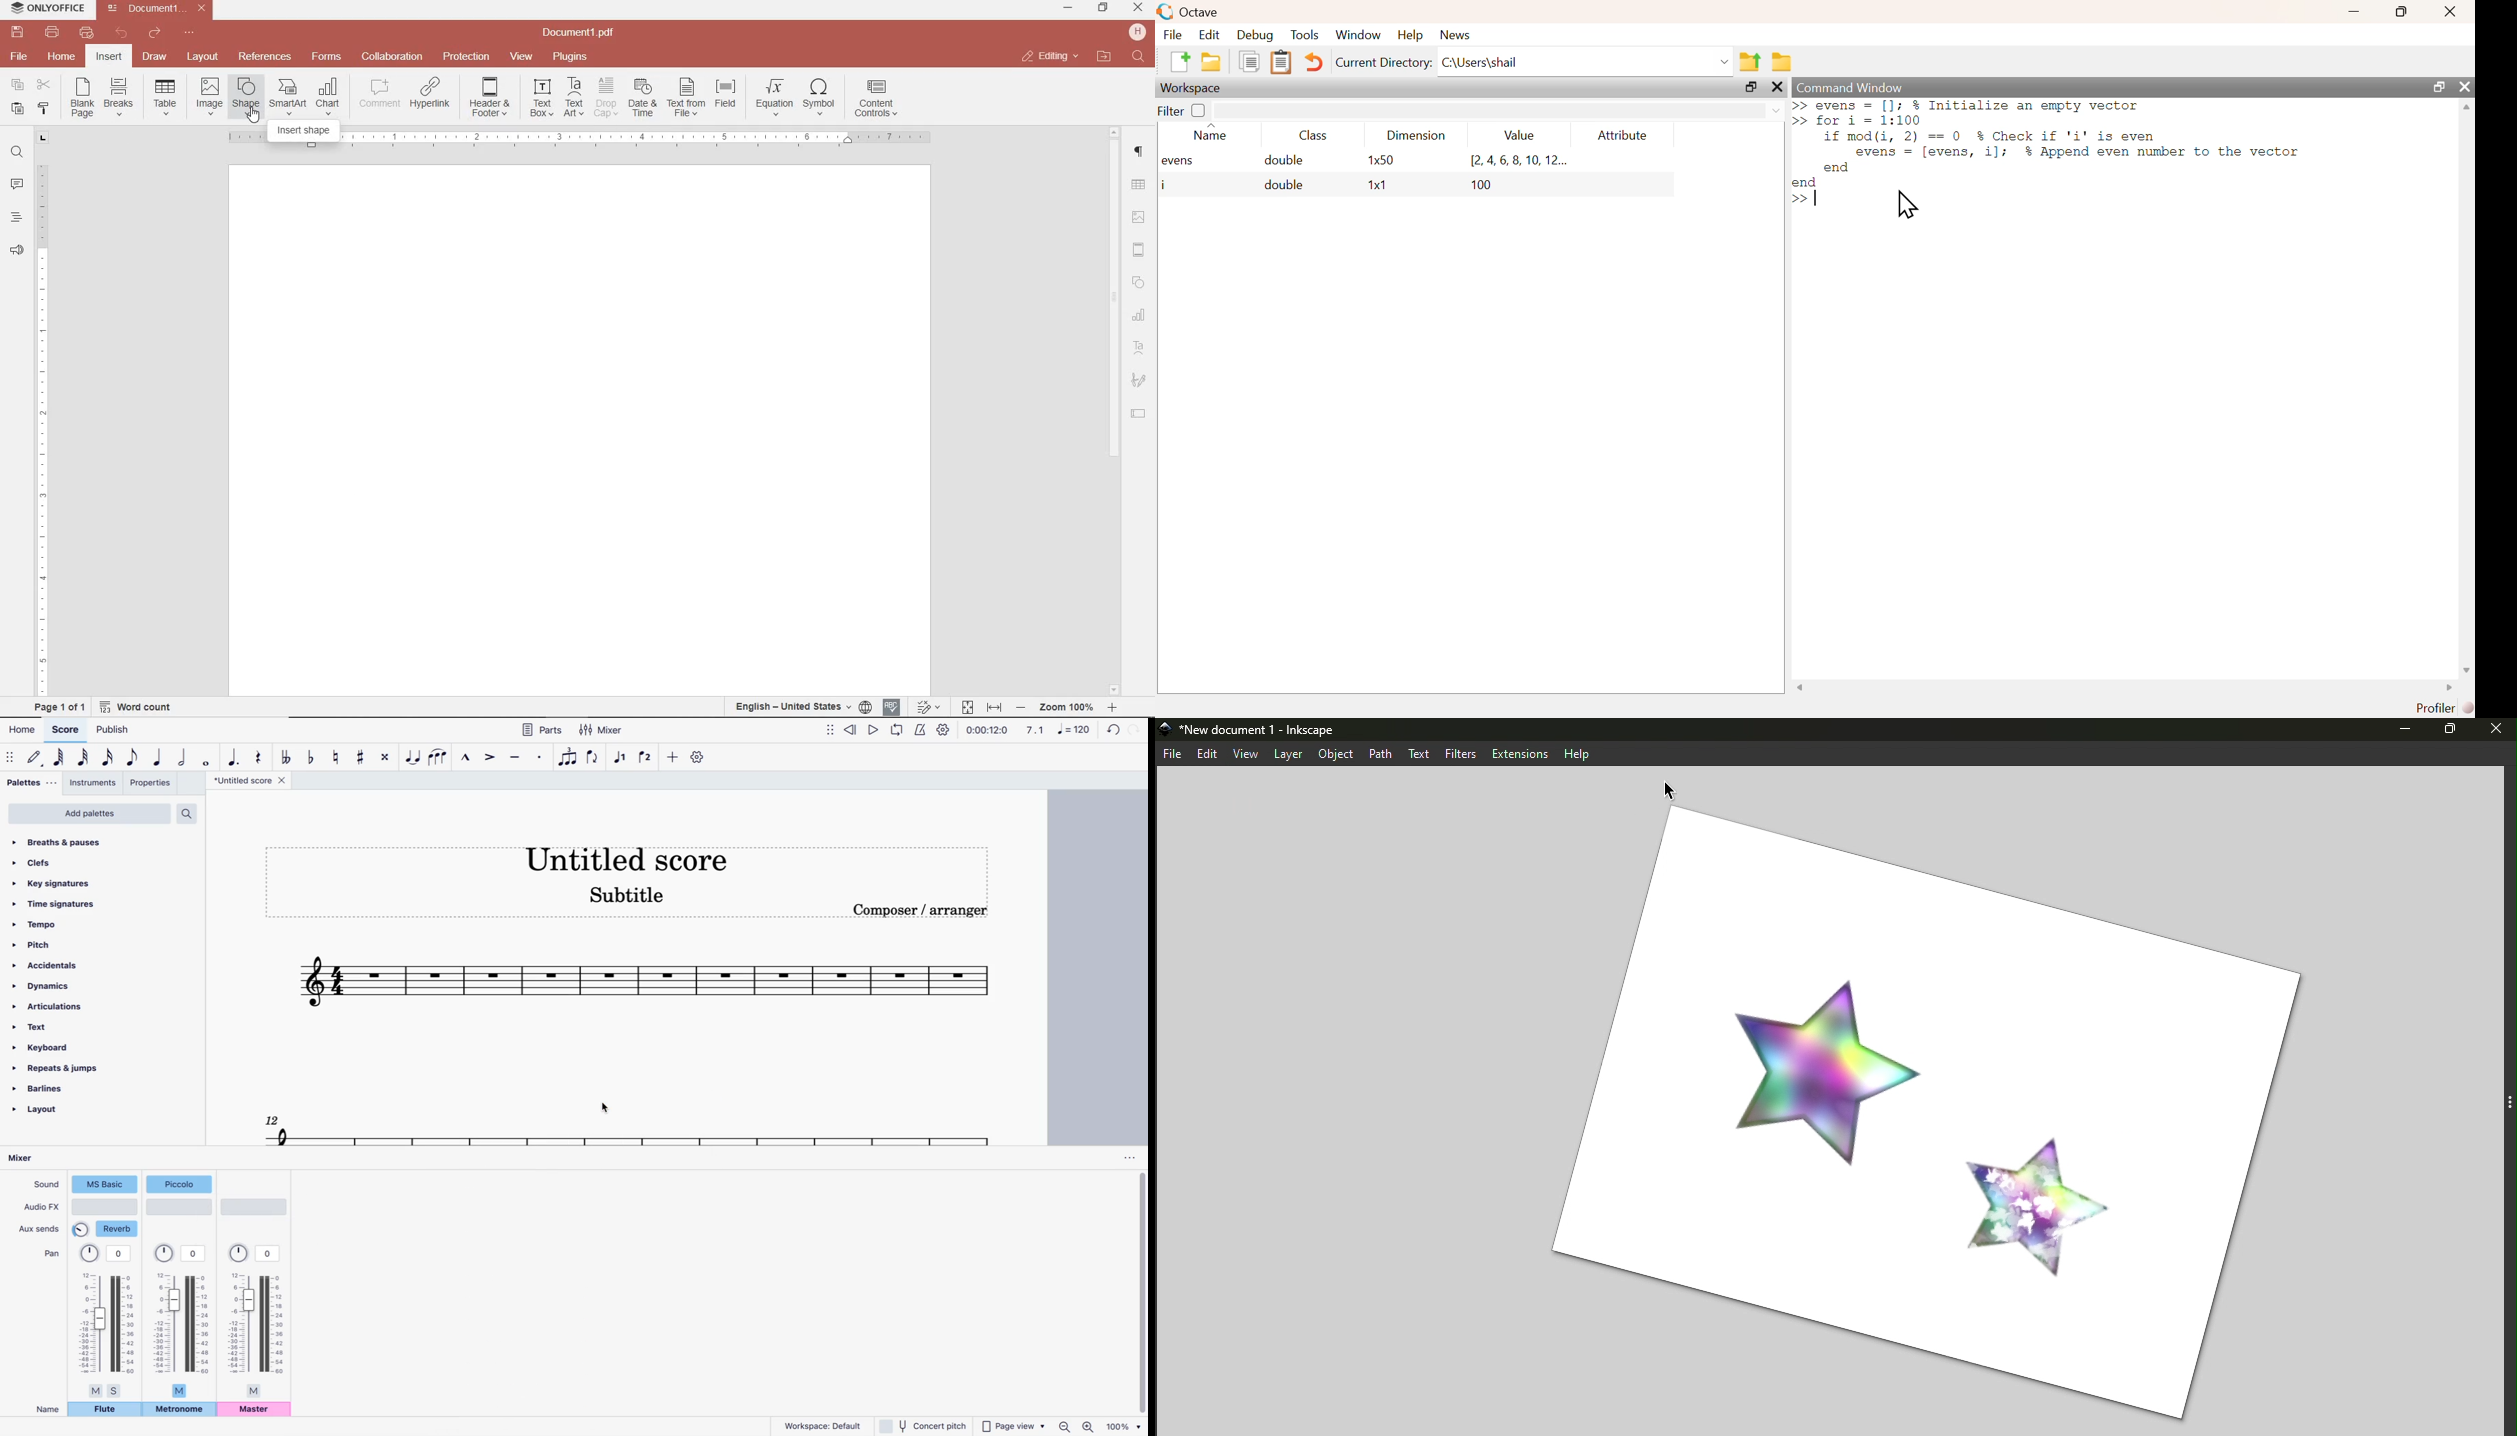 Image resolution: width=2520 pixels, height=1456 pixels. I want to click on score title, so click(627, 855).